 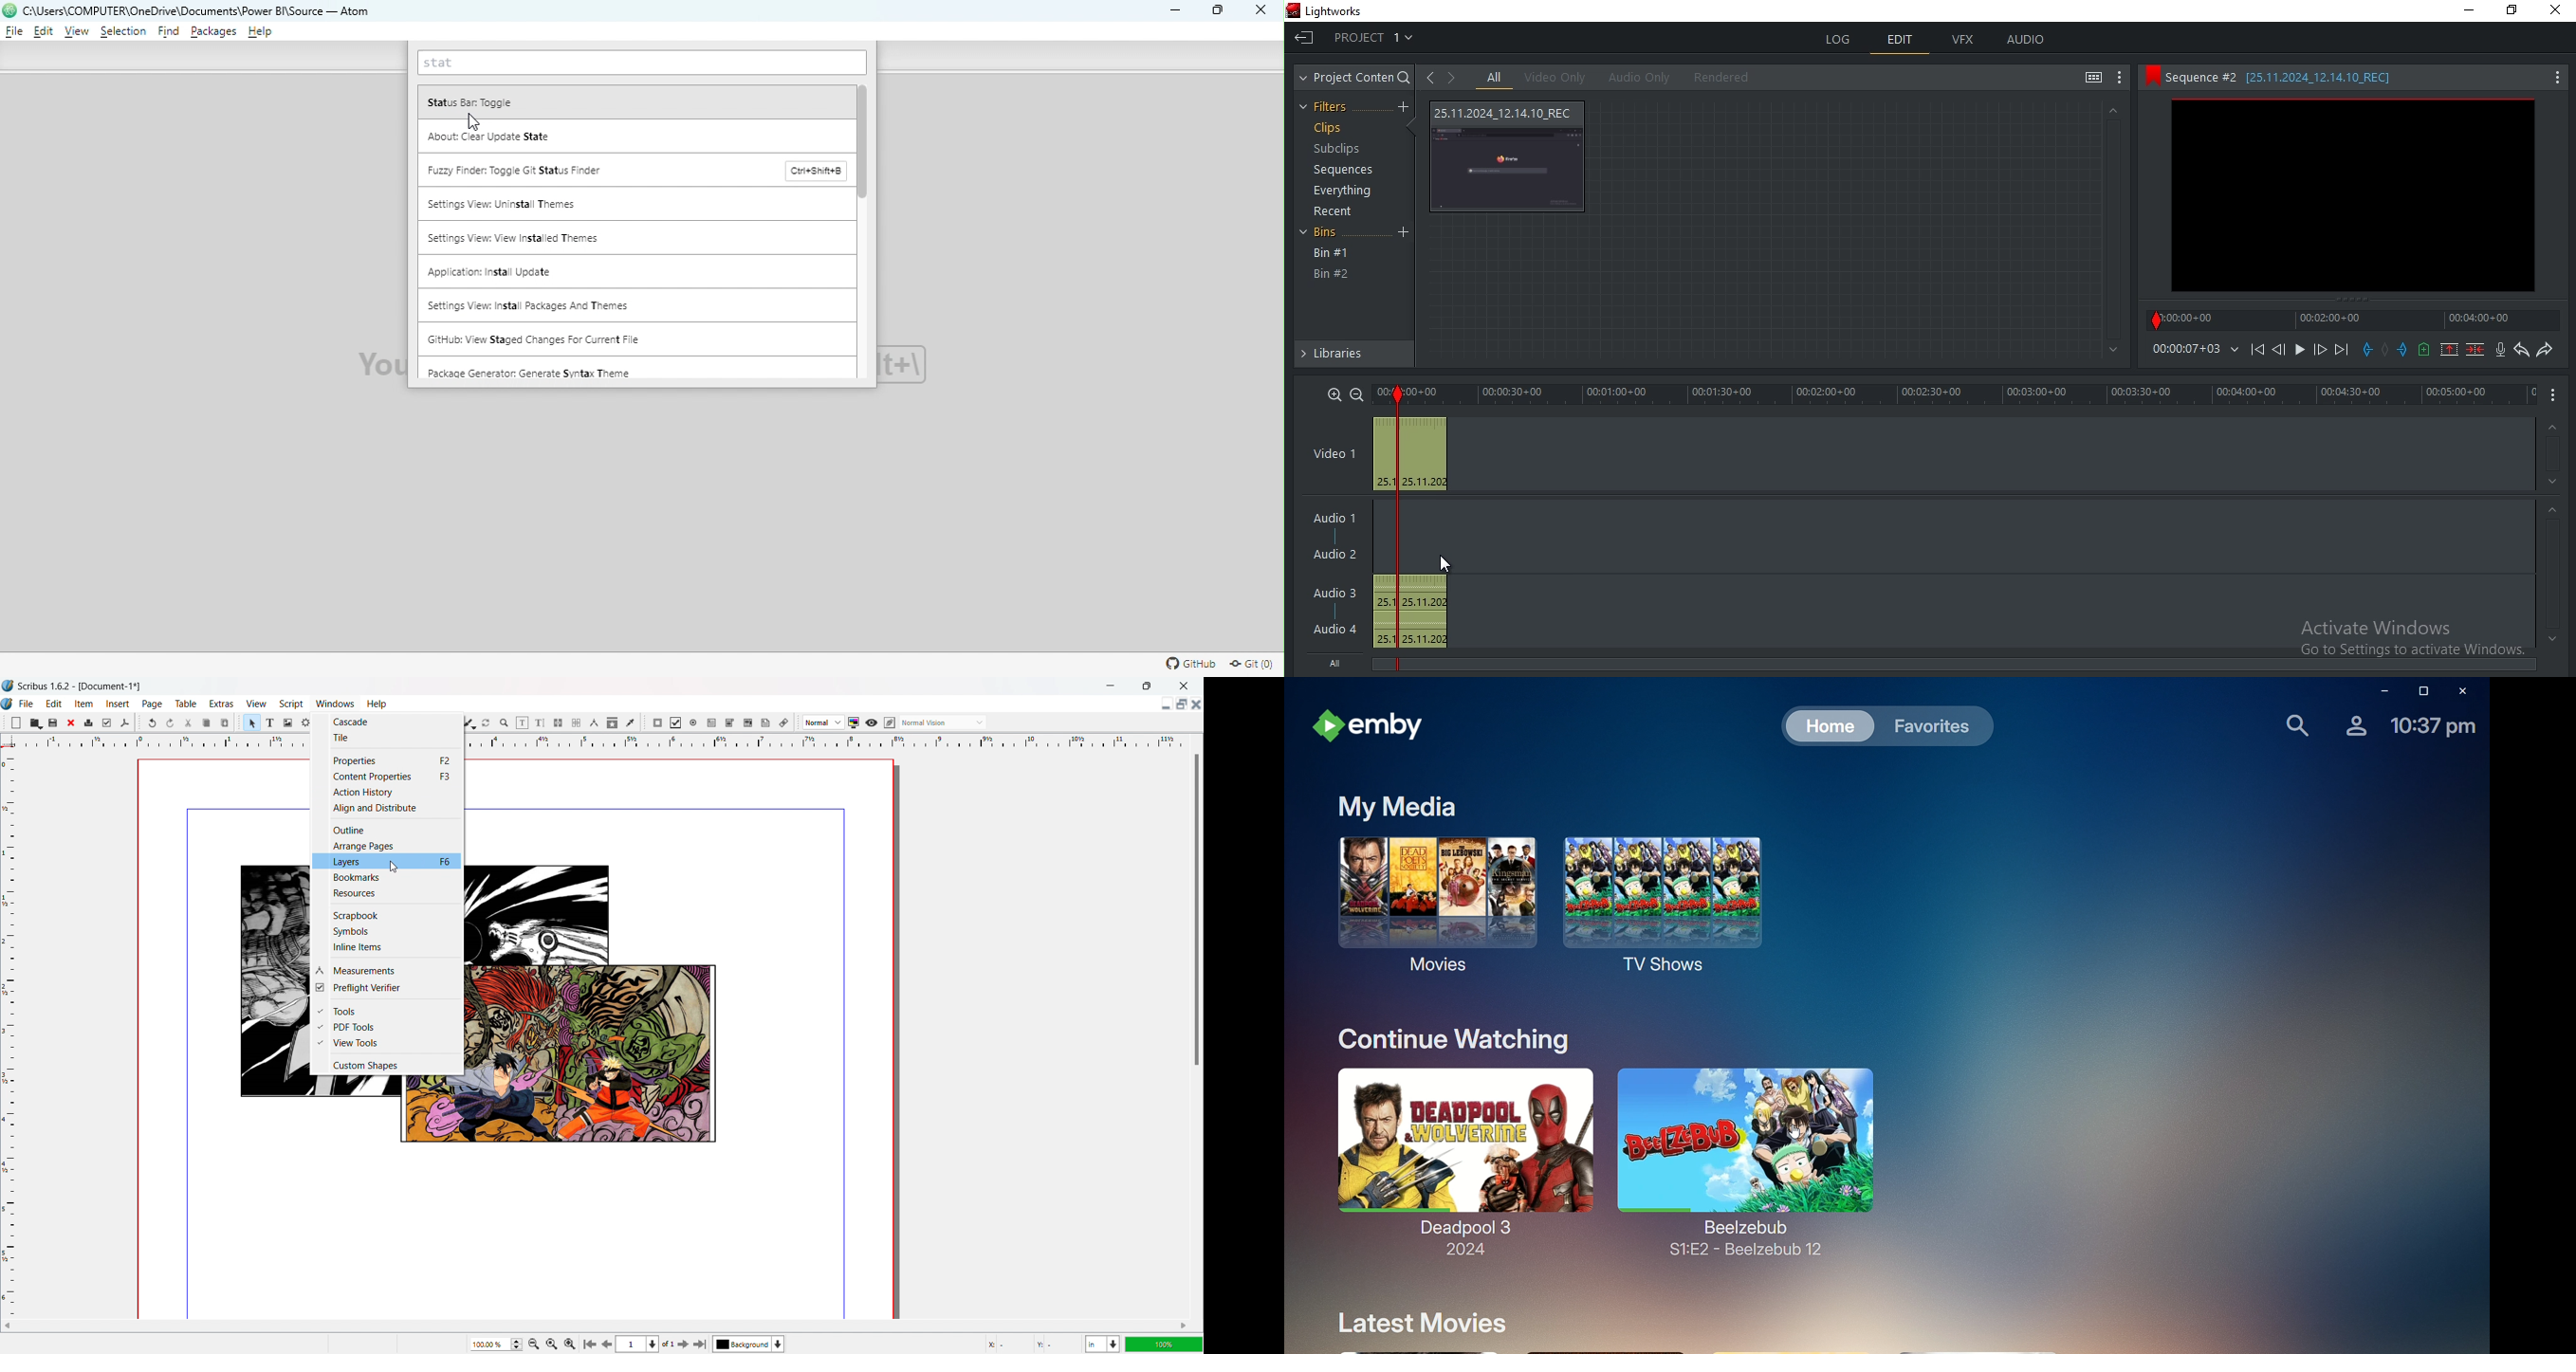 I want to click on move toolbox, so click(x=645, y=723).